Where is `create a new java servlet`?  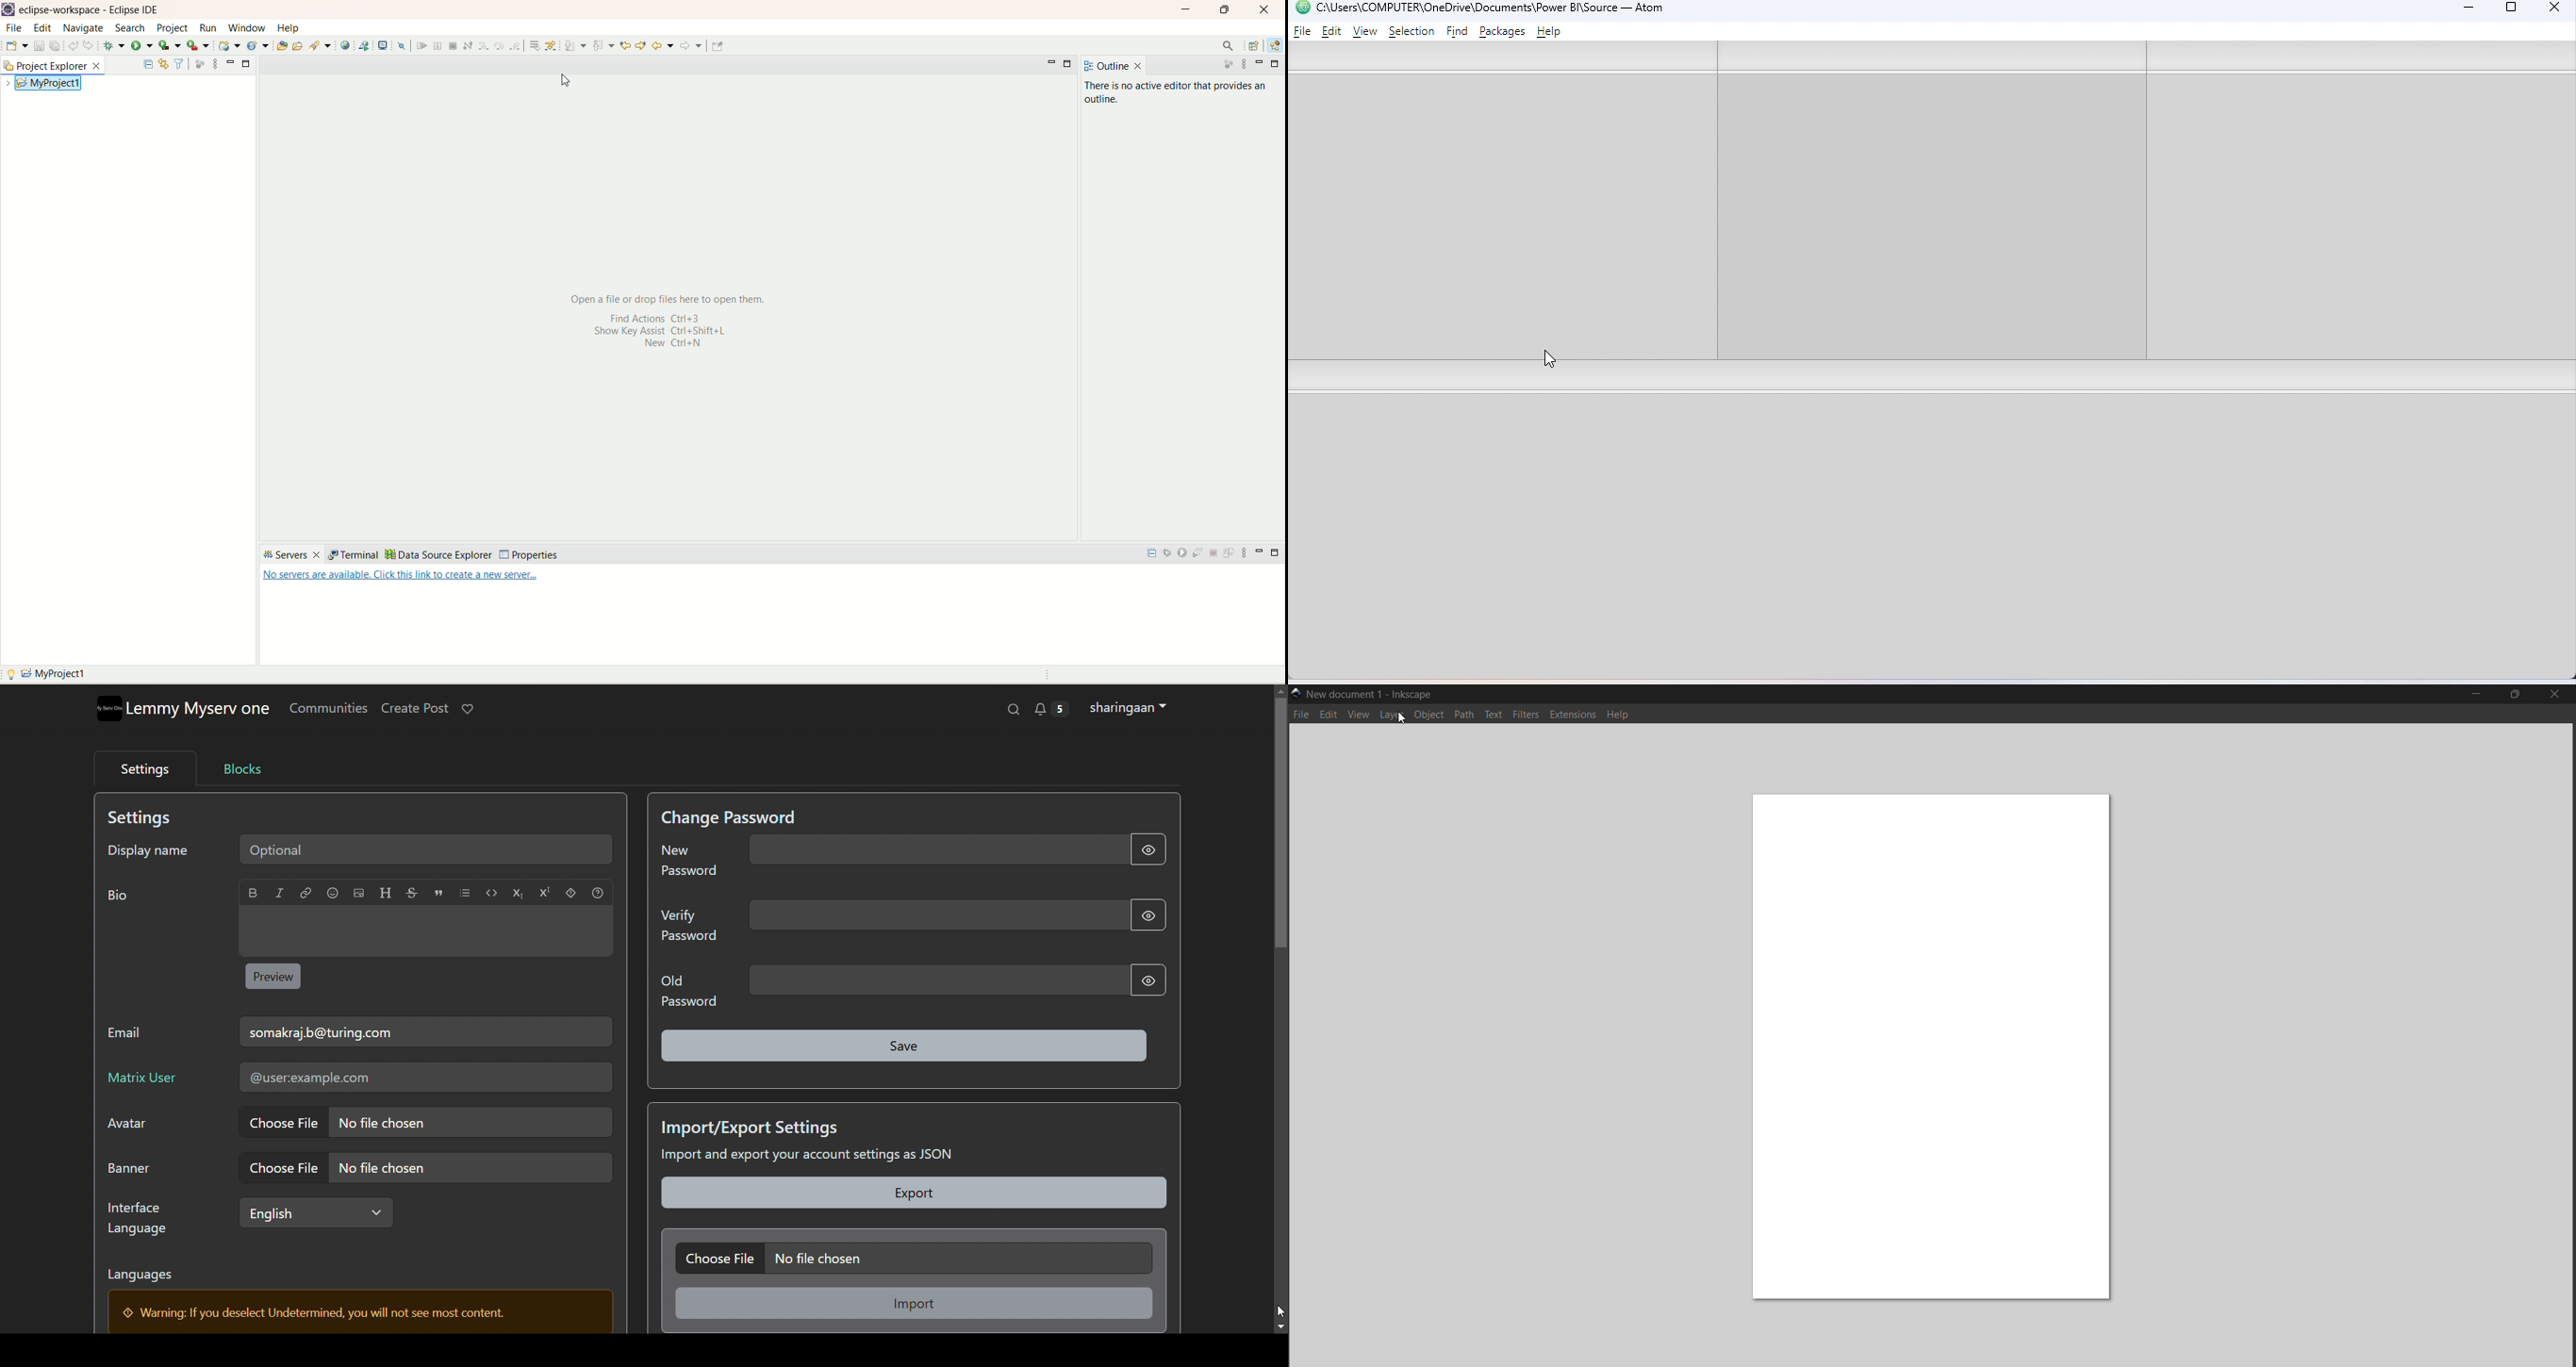
create a new java servlet is located at coordinates (258, 46).